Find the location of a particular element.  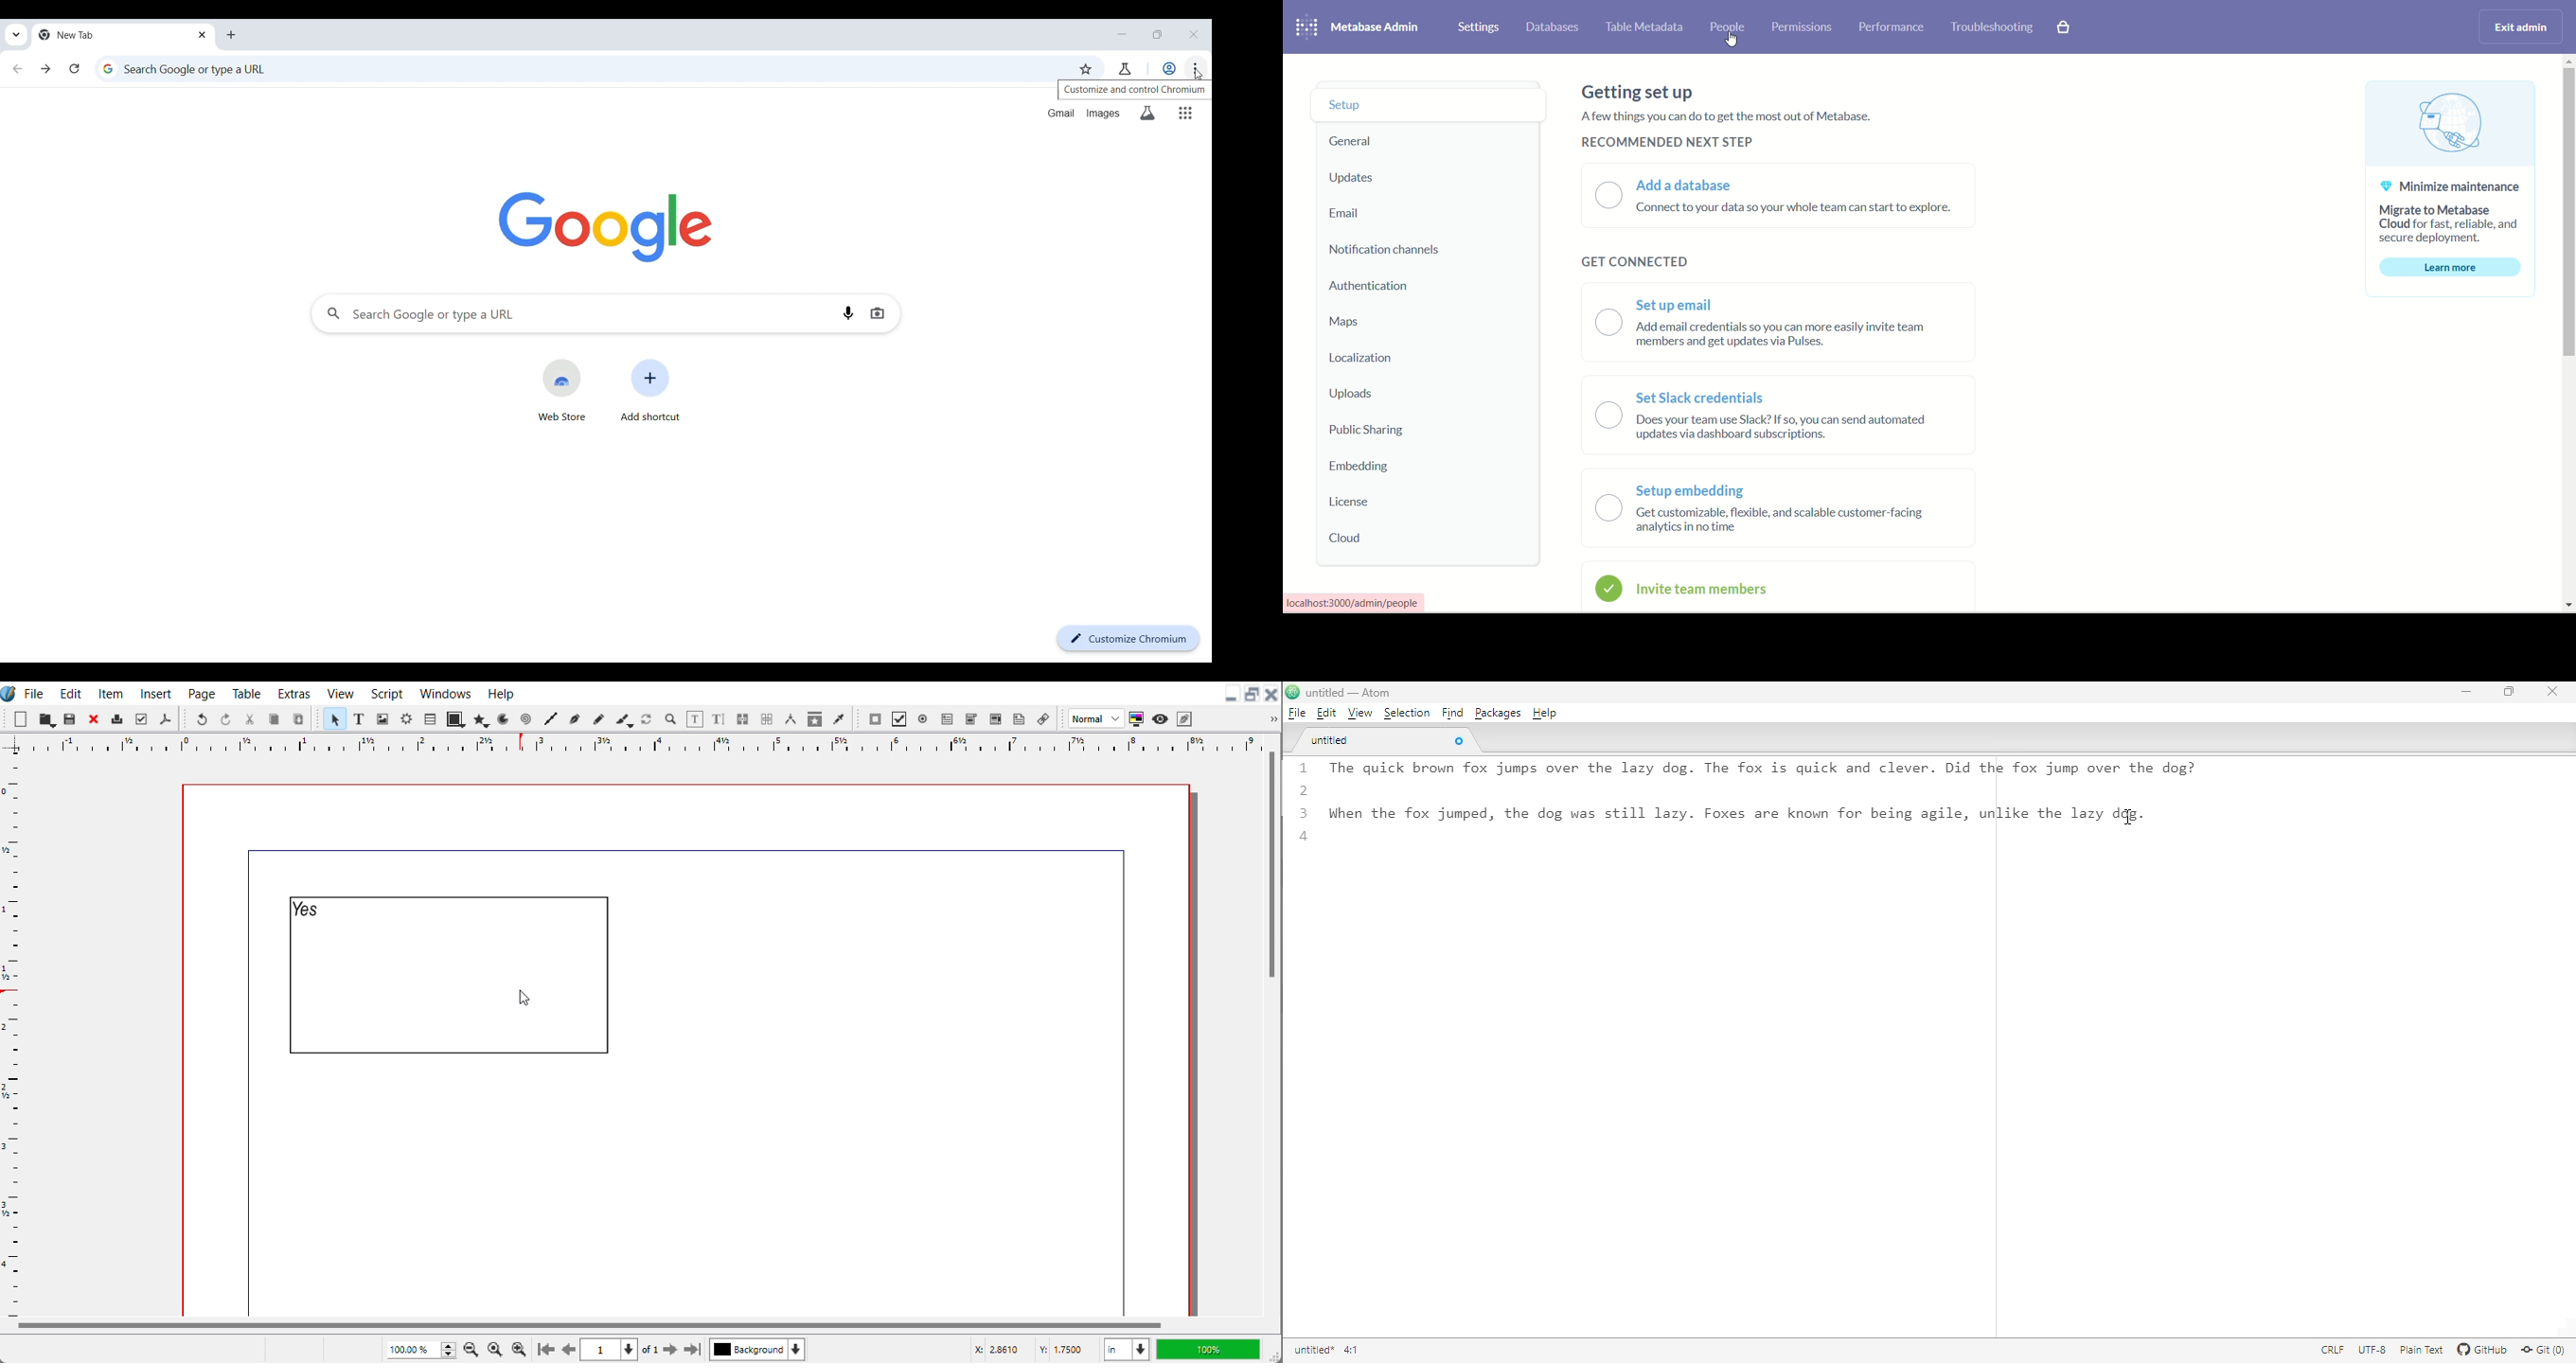

setup embedding is located at coordinates (1692, 494).